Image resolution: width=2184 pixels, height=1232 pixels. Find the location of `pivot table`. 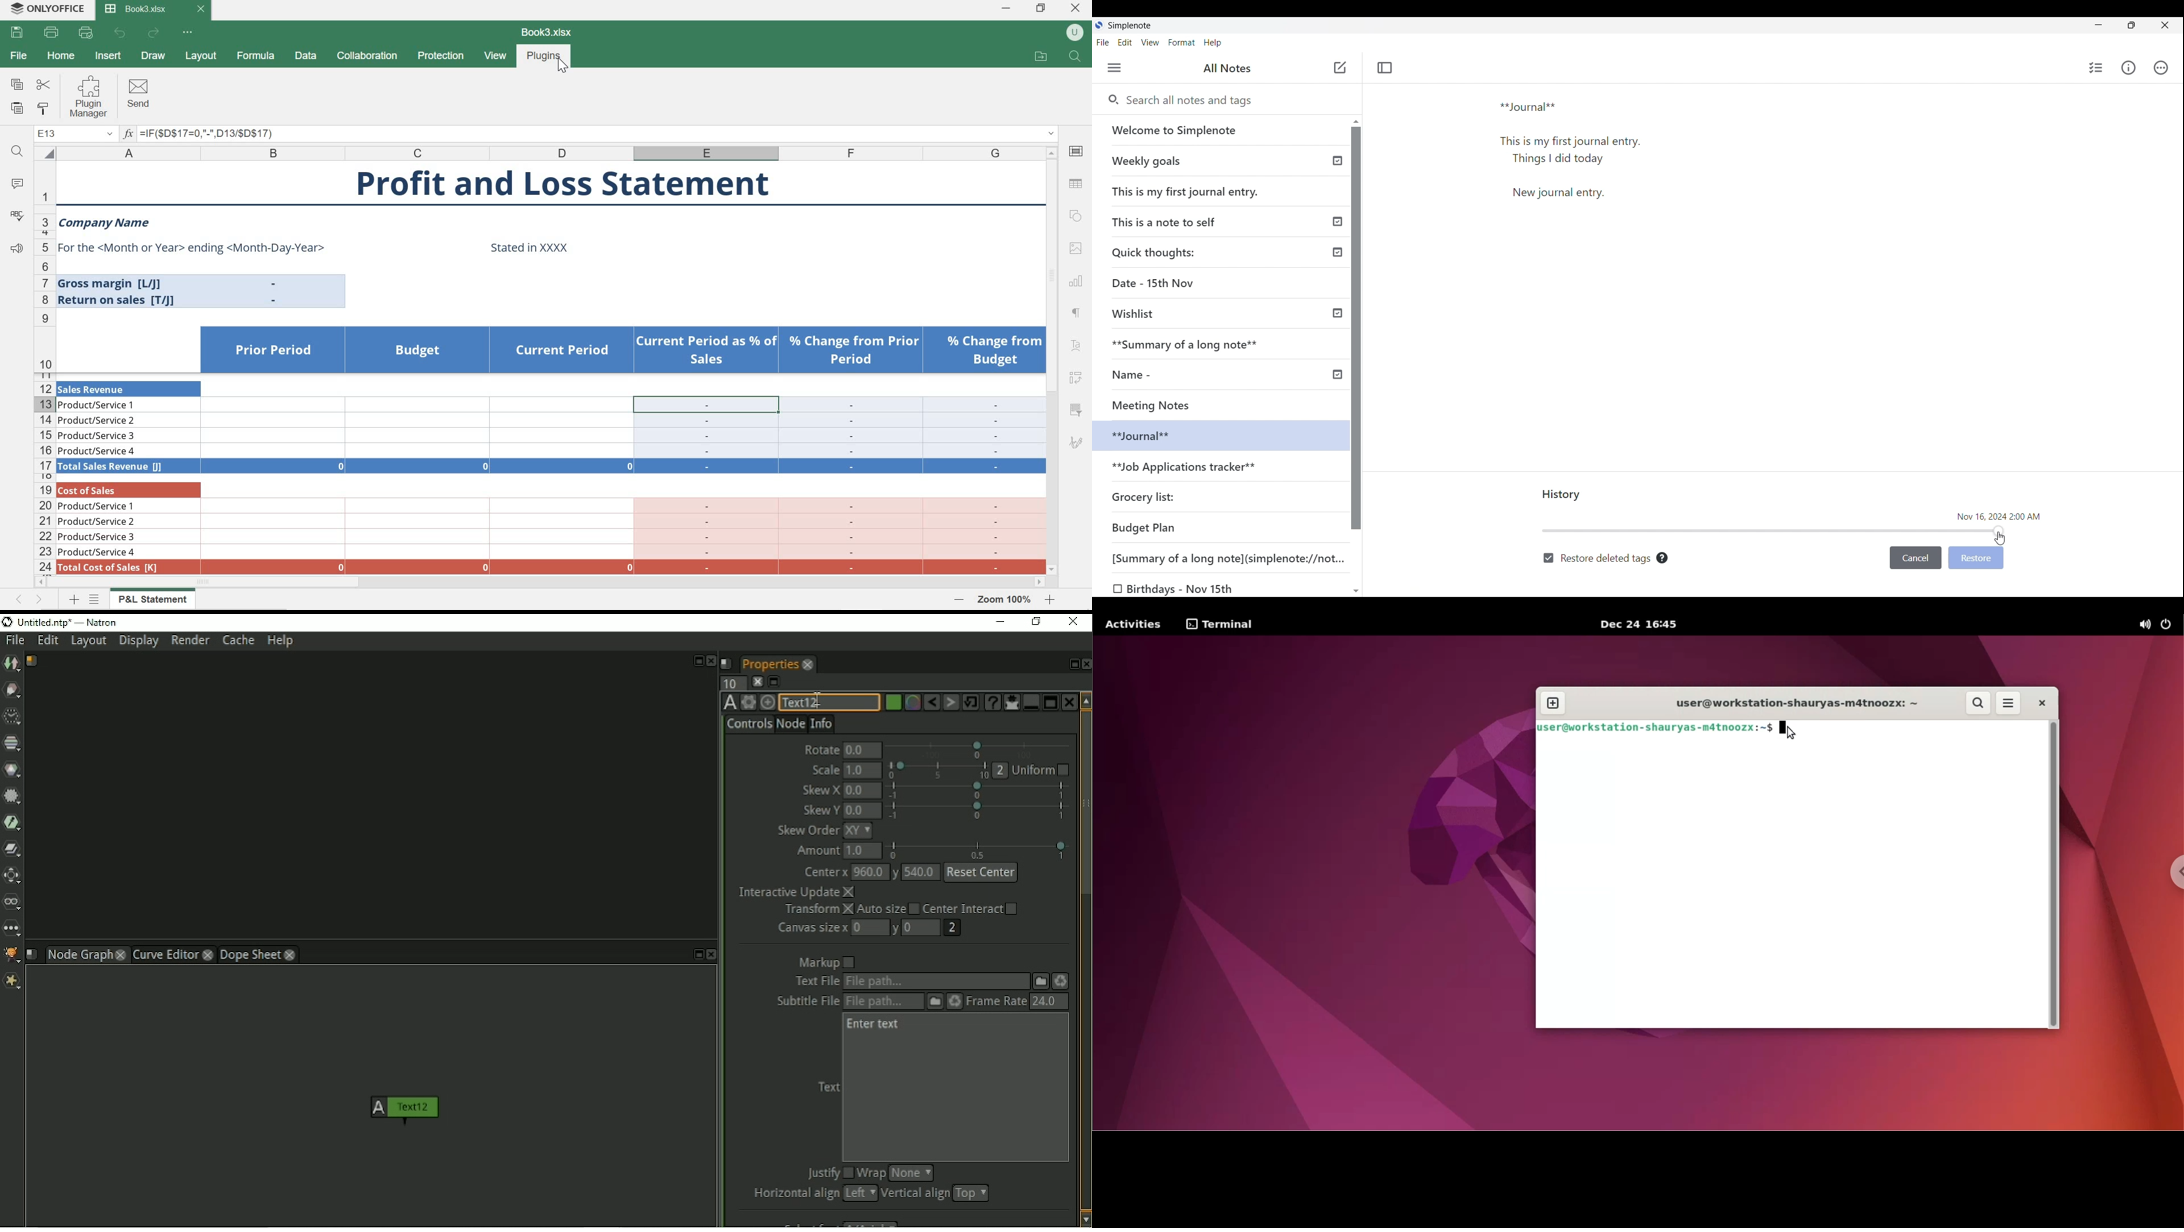

pivot table is located at coordinates (1076, 381).